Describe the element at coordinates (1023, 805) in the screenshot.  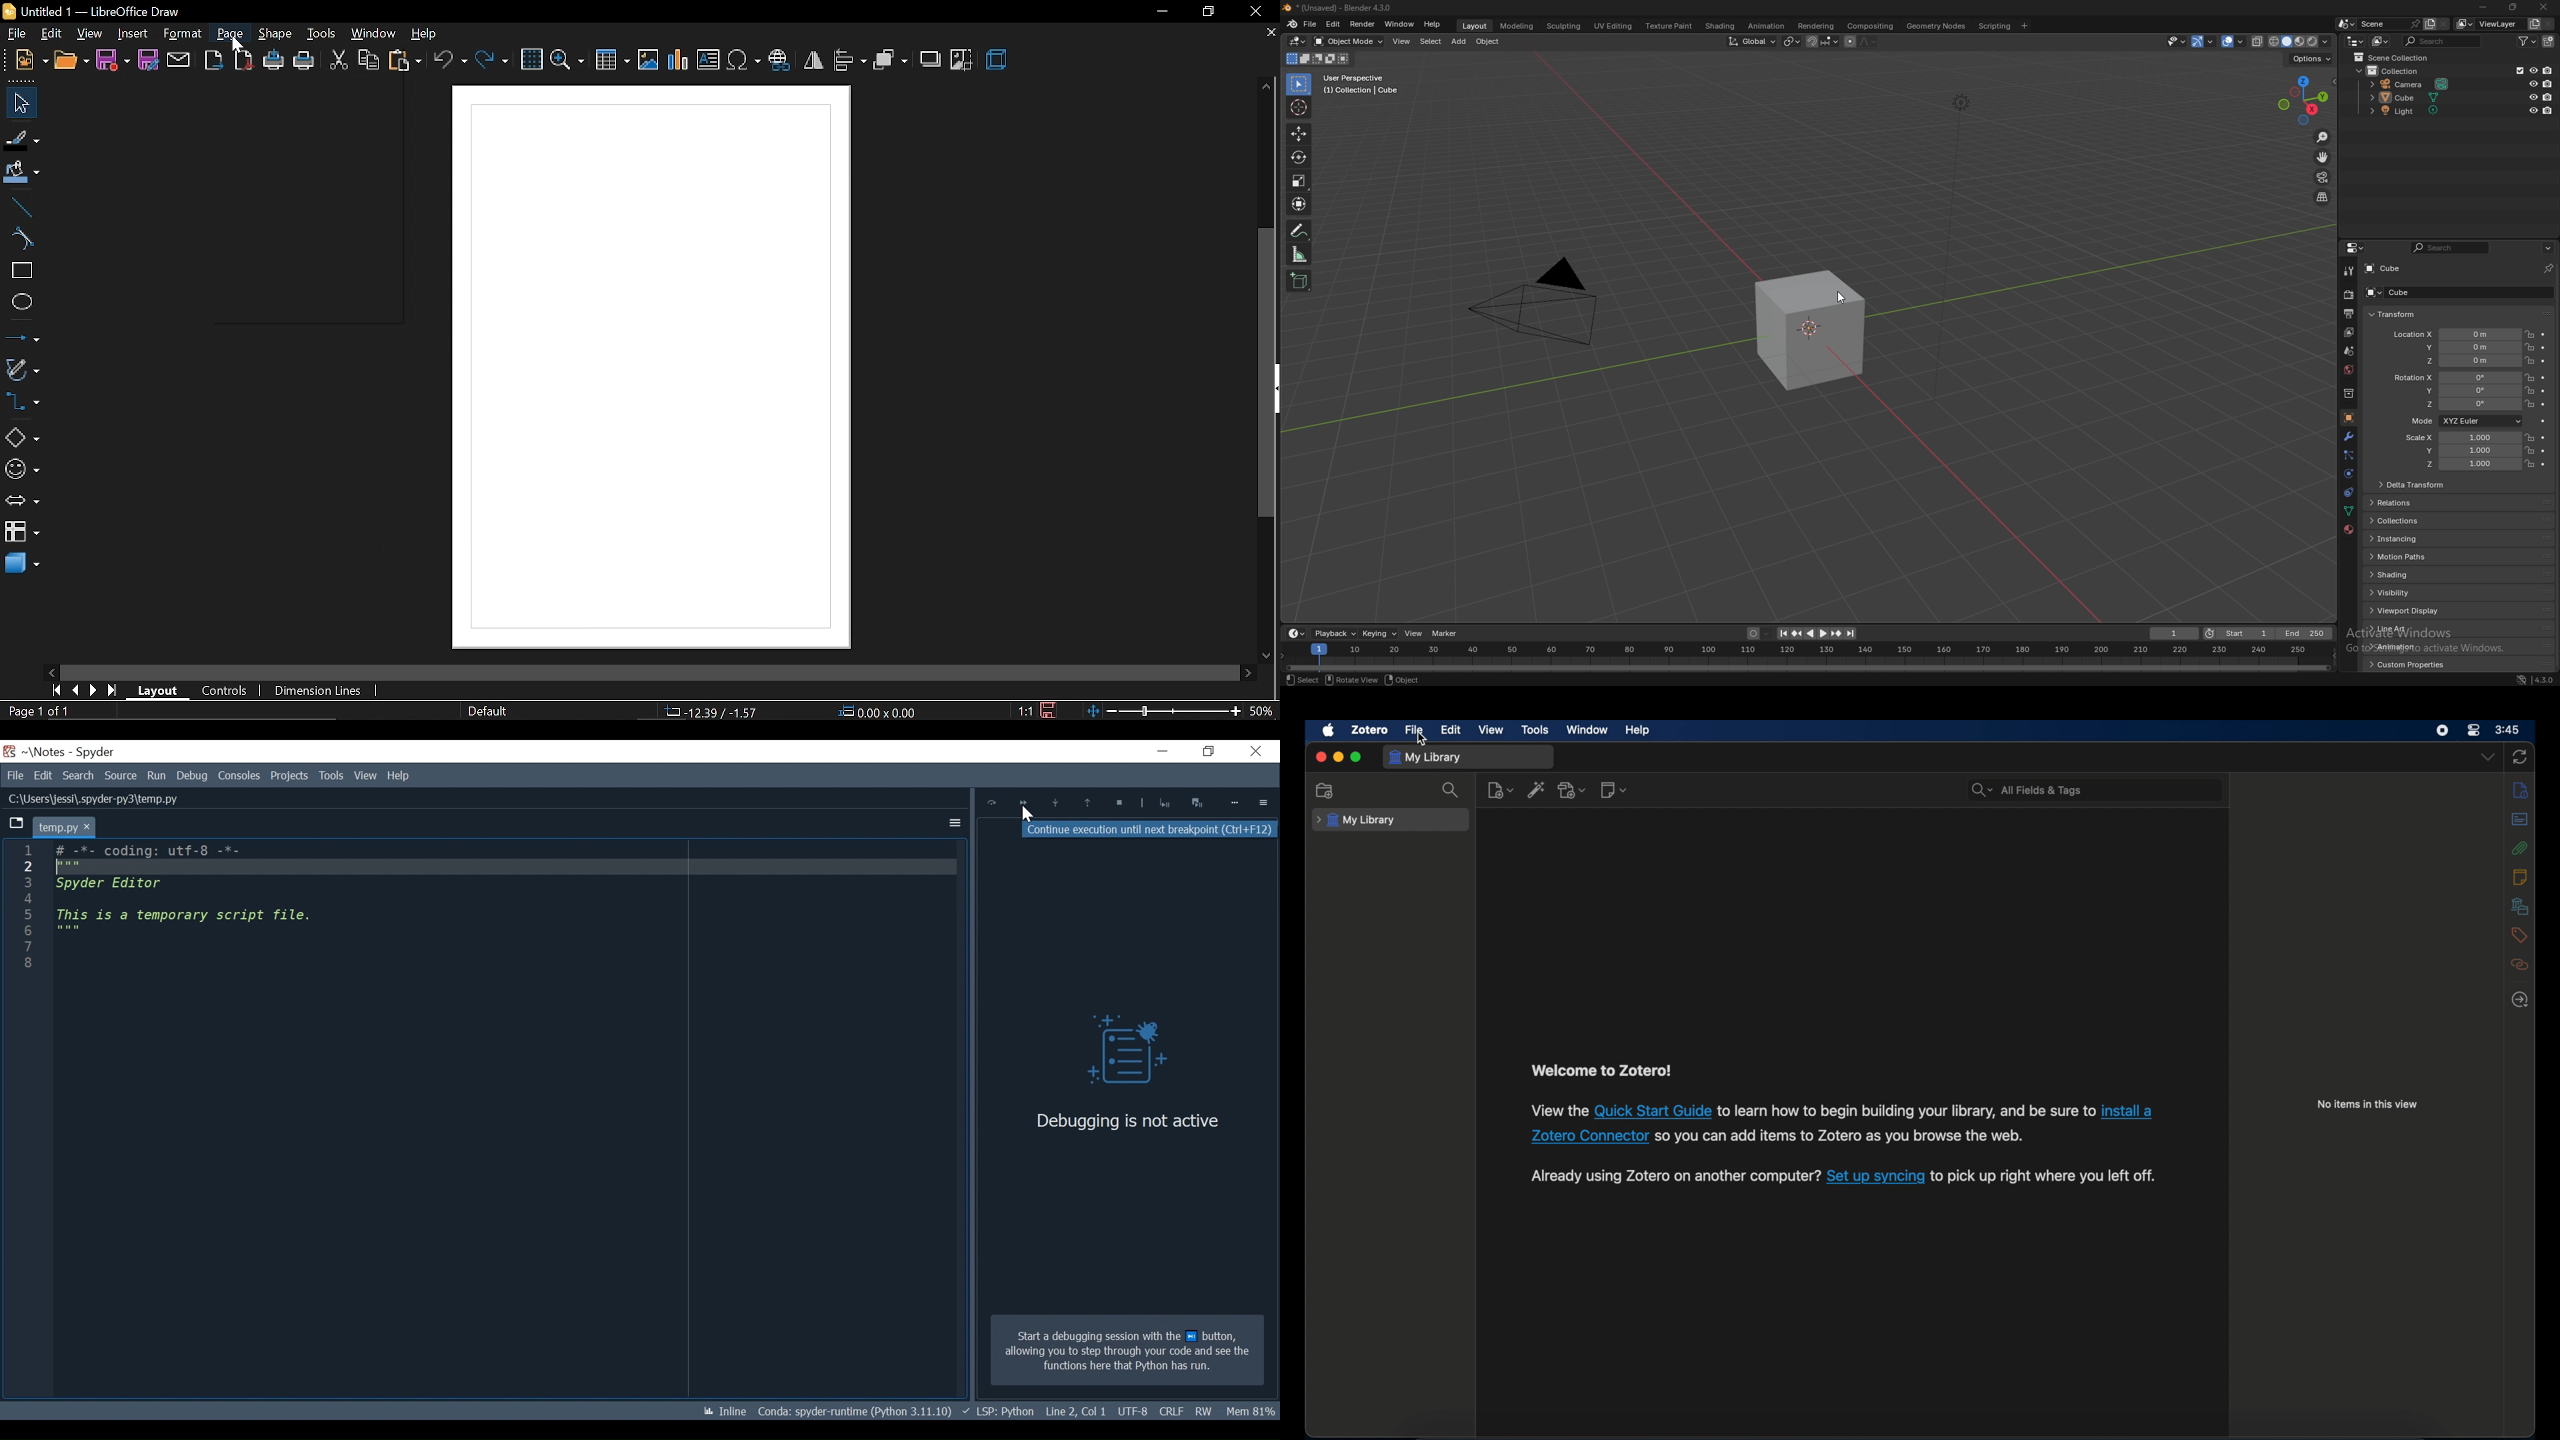
I see `Continue ExecutionUntil next breakpoint` at that location.